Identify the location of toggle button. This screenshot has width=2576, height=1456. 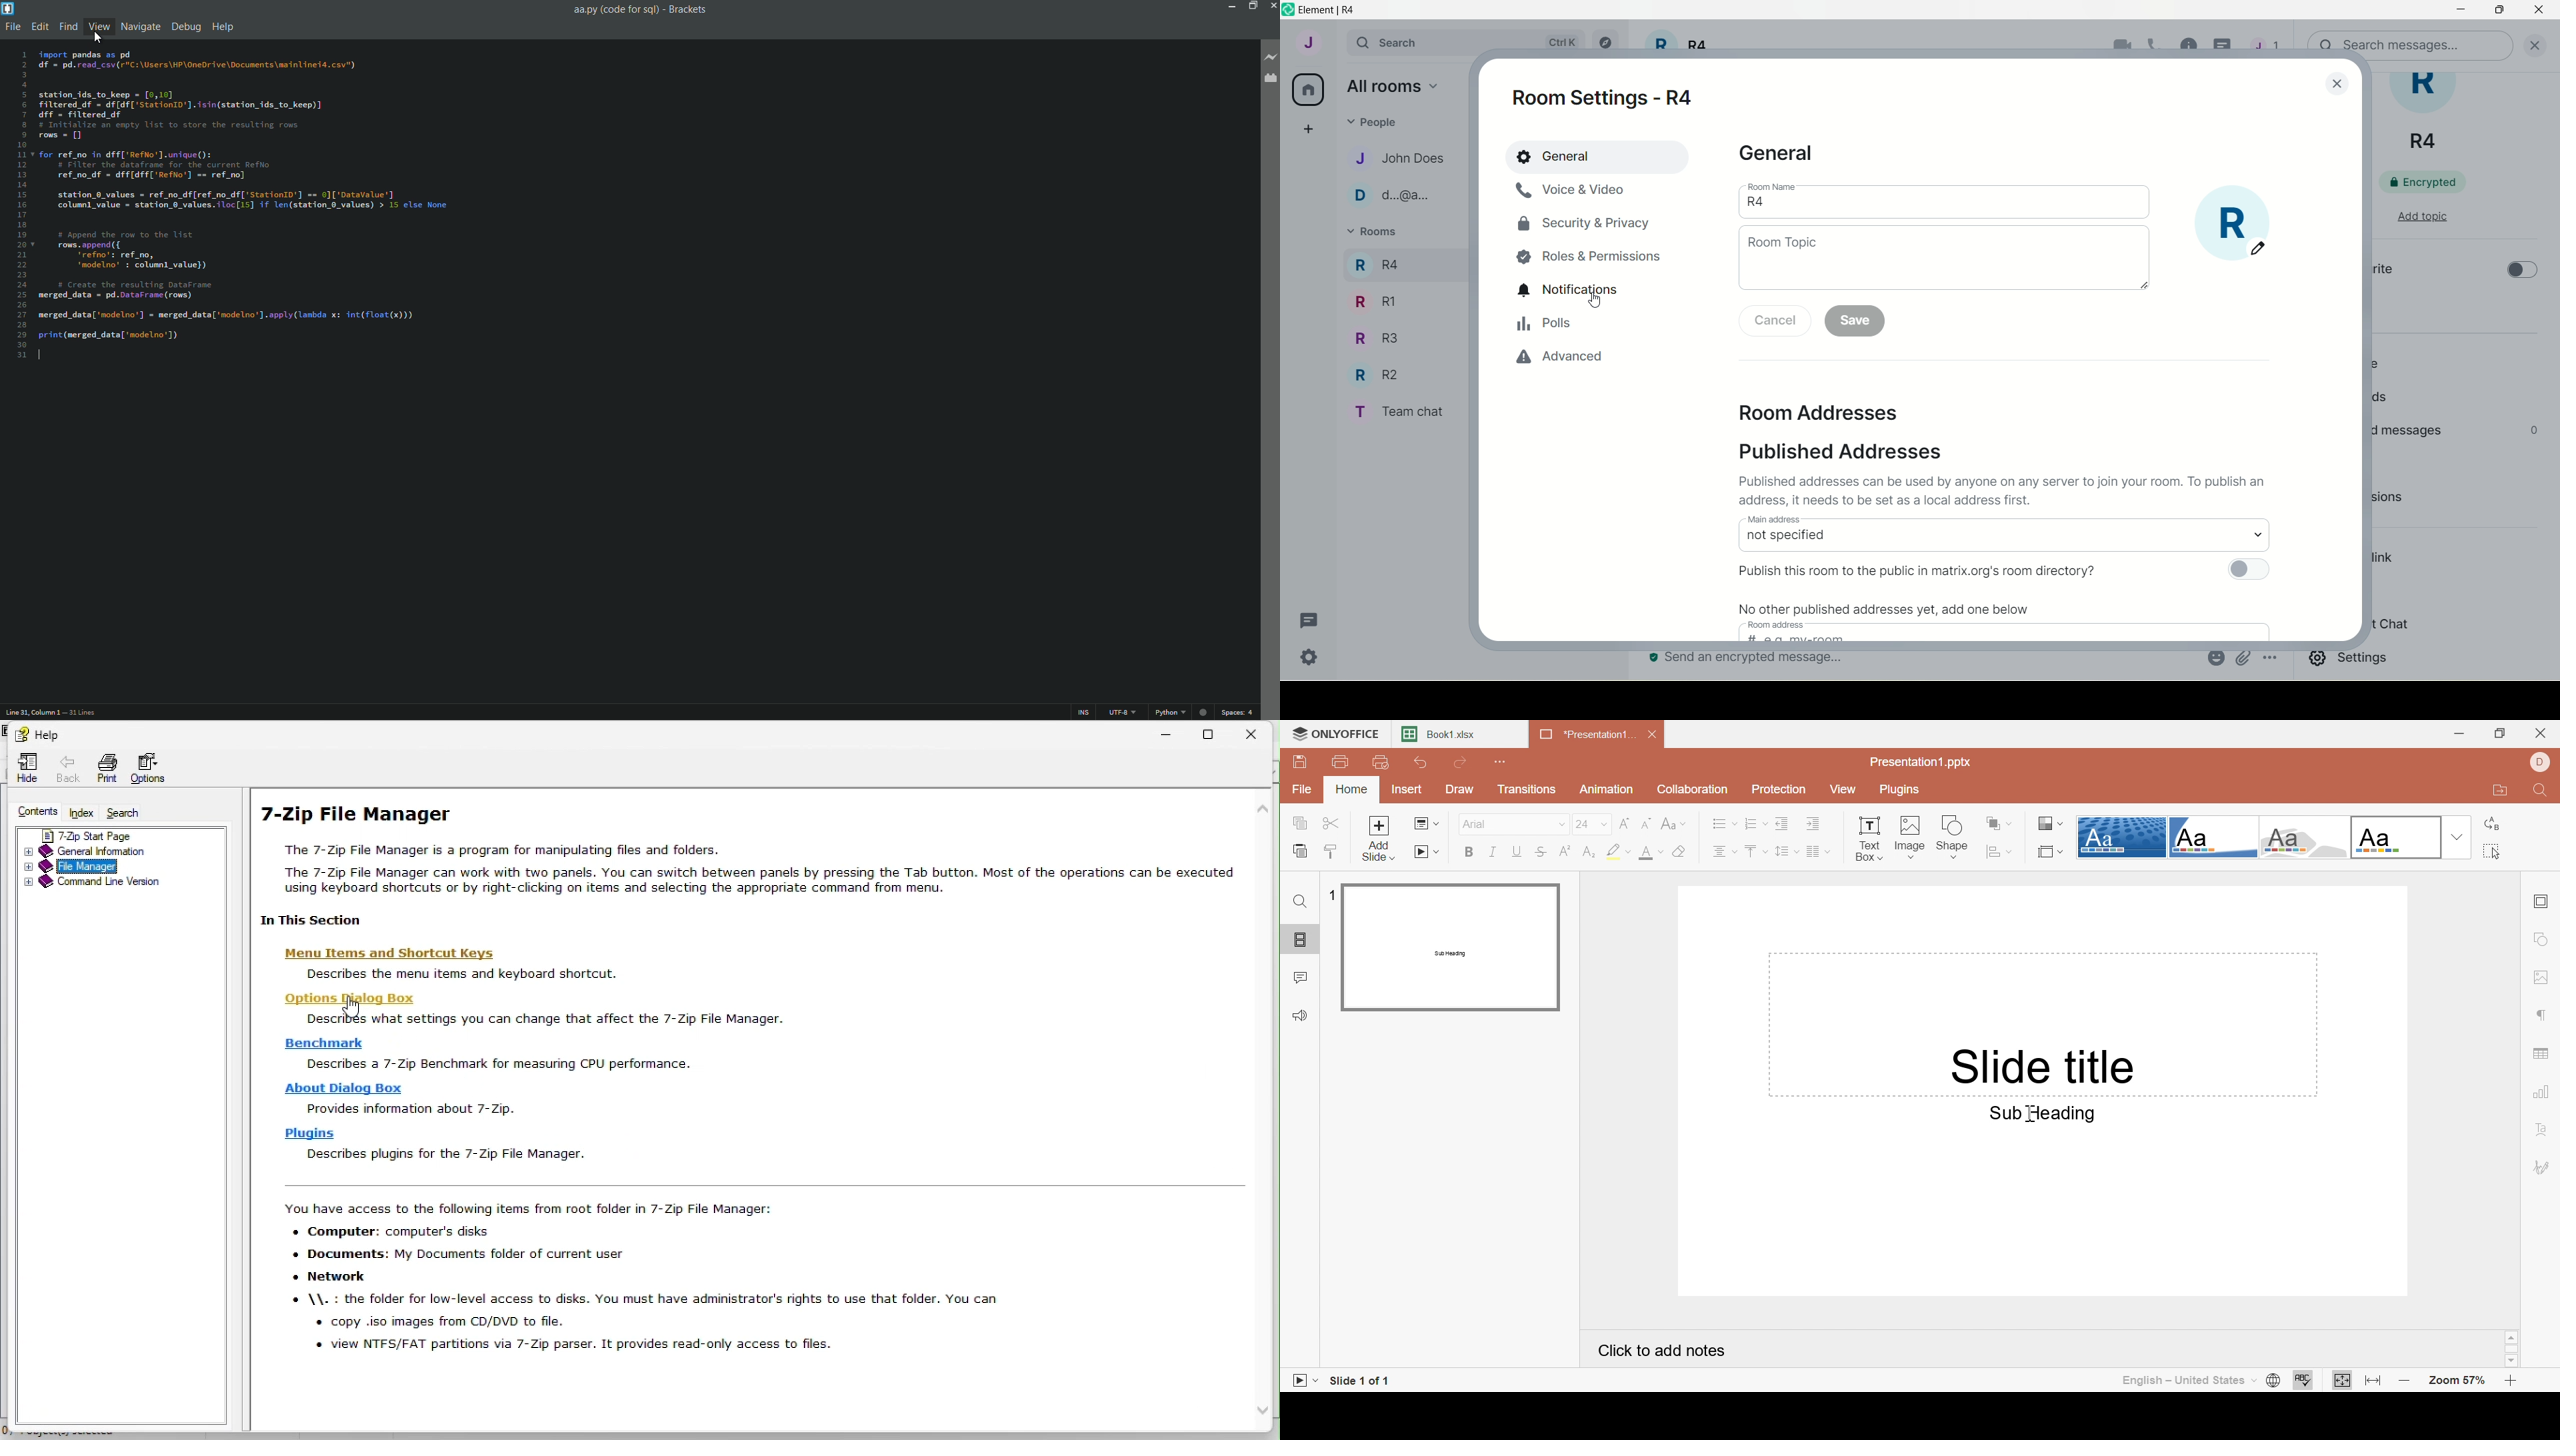
(2247, 570).